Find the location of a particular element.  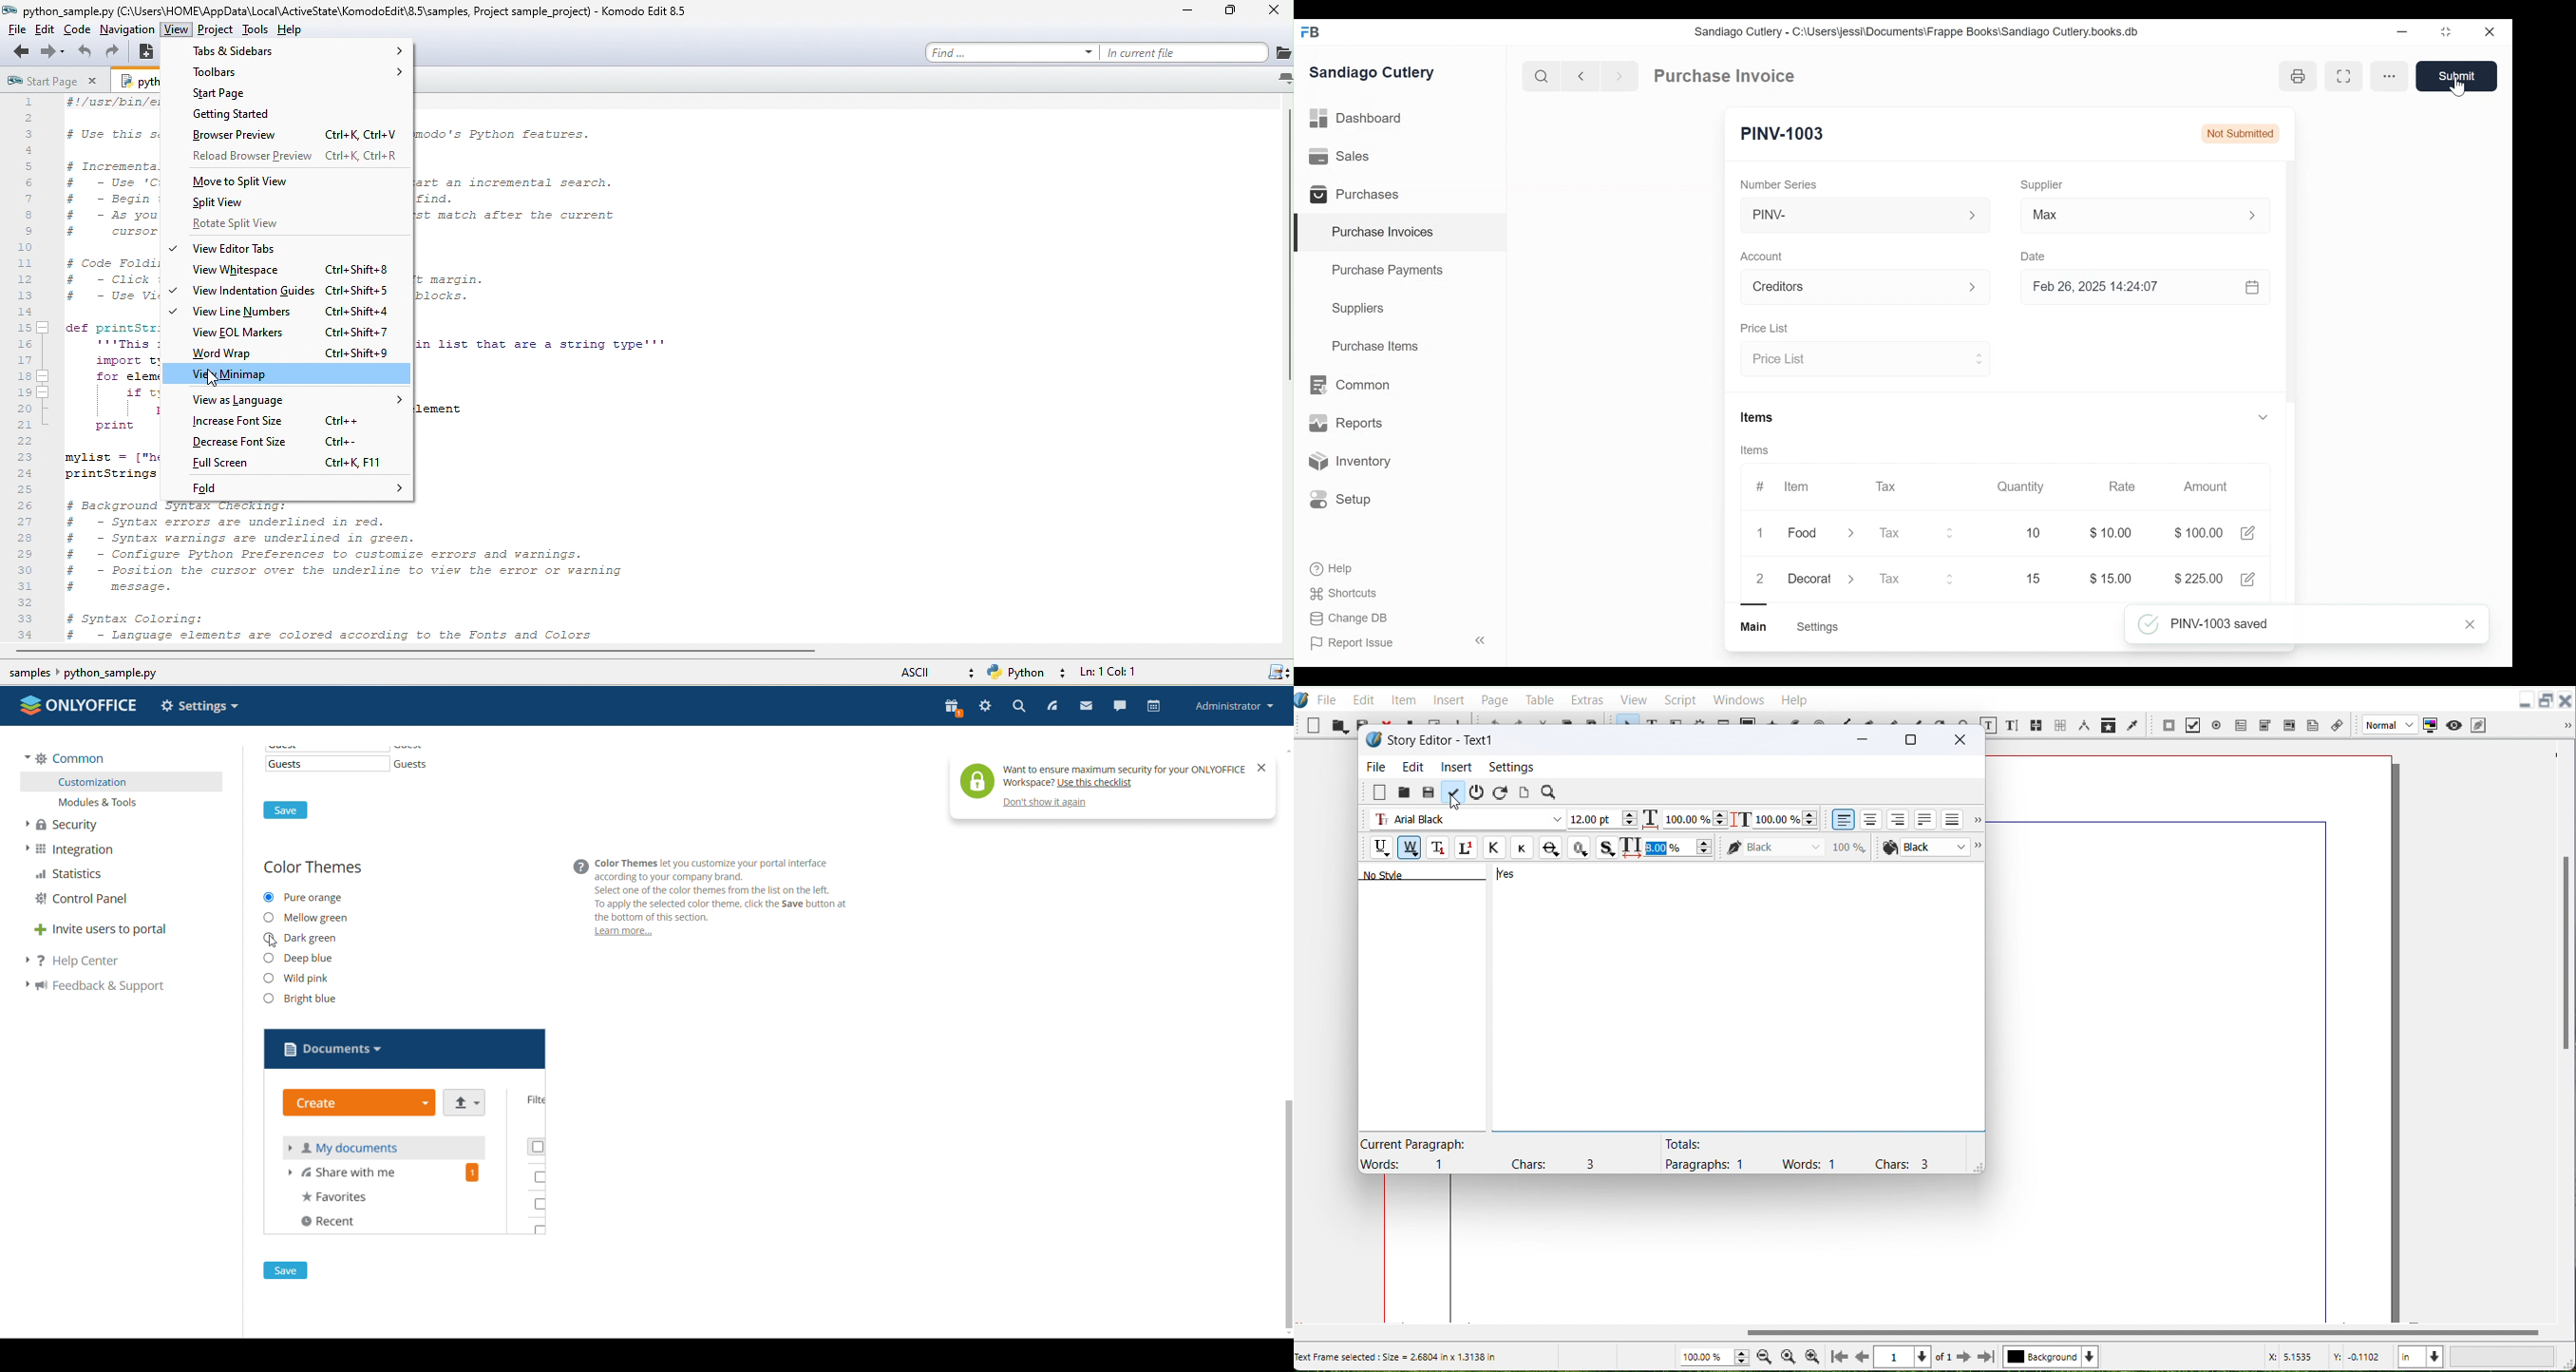

PINV-1003 saved is located at coordinates (2291, 625).